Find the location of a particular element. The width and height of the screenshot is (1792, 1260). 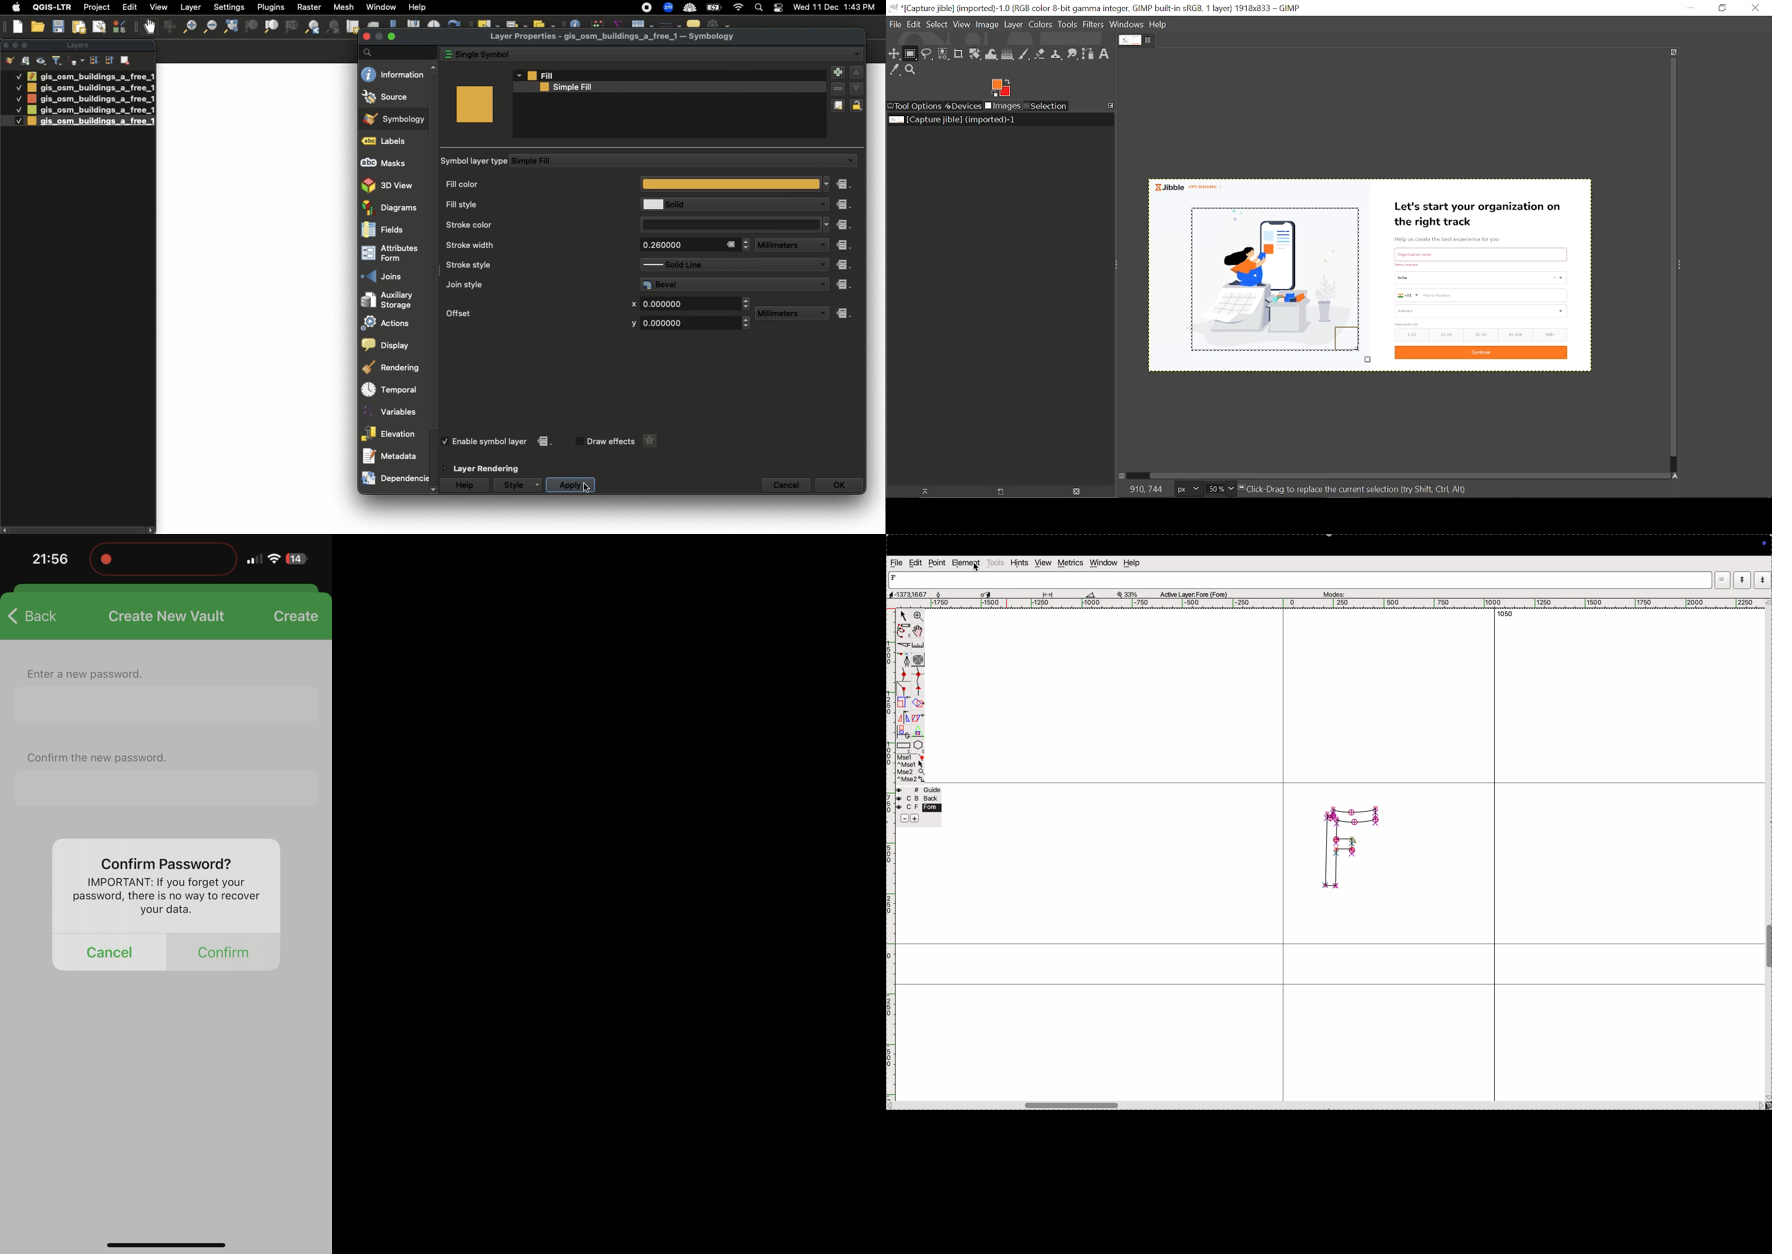

mode up is located at coordinates (1741, 580).